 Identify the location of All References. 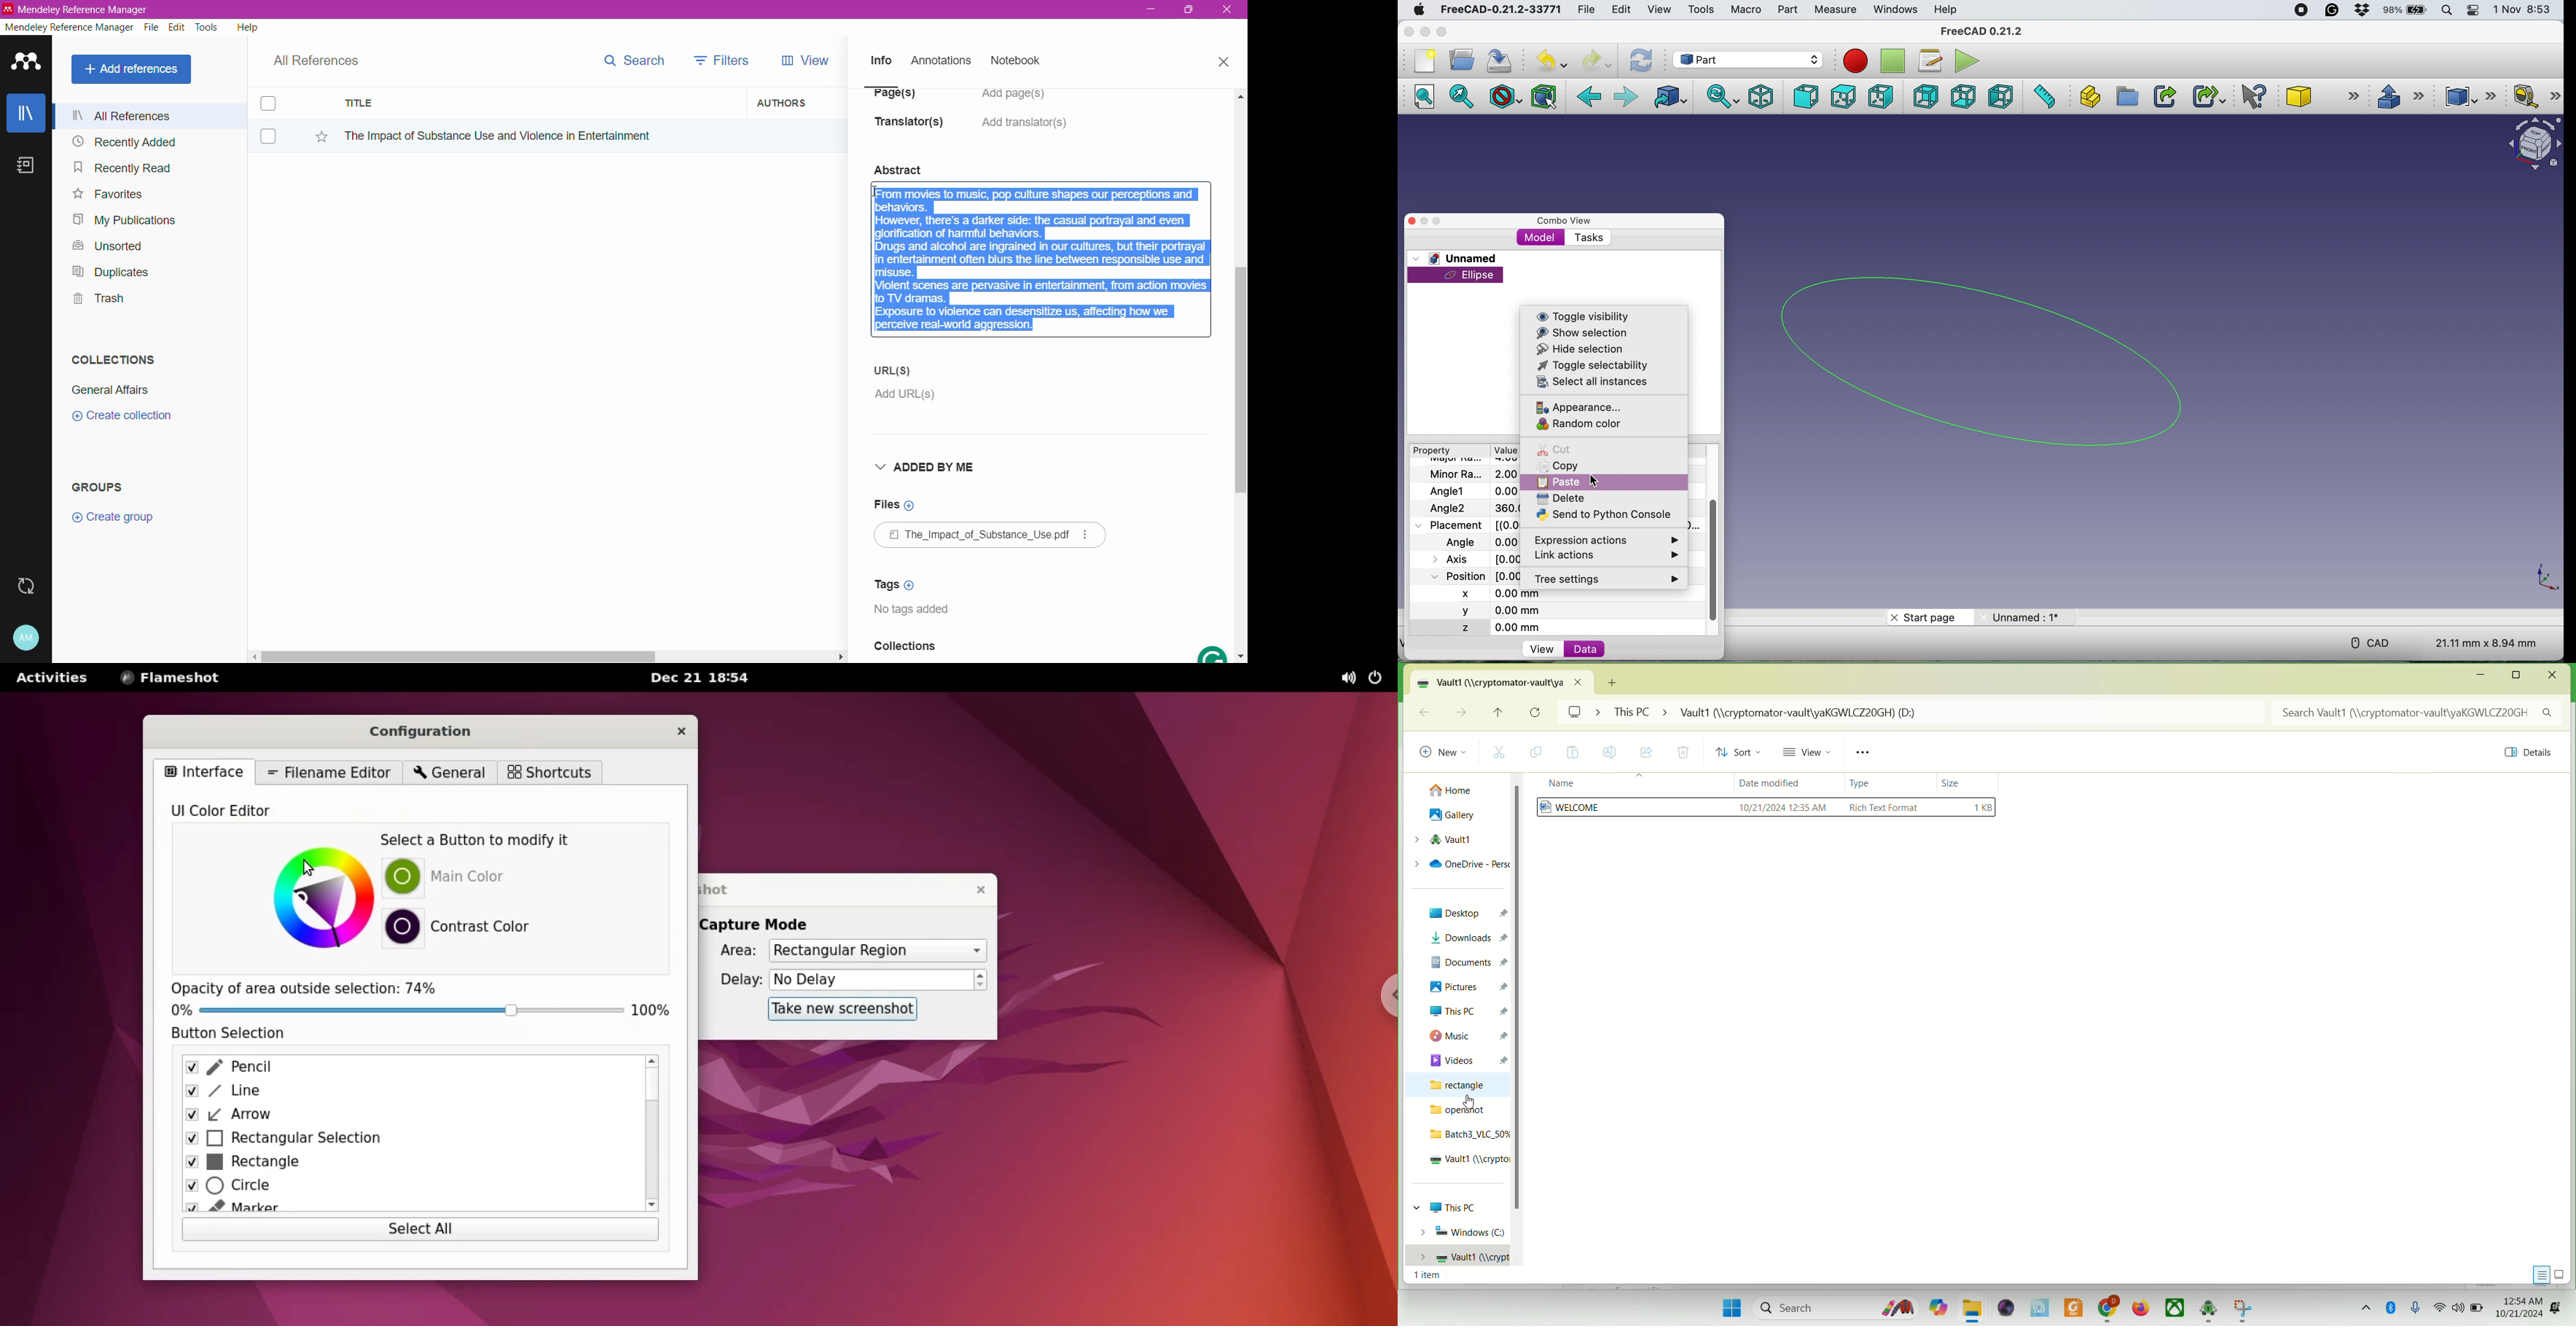
(325, 57).